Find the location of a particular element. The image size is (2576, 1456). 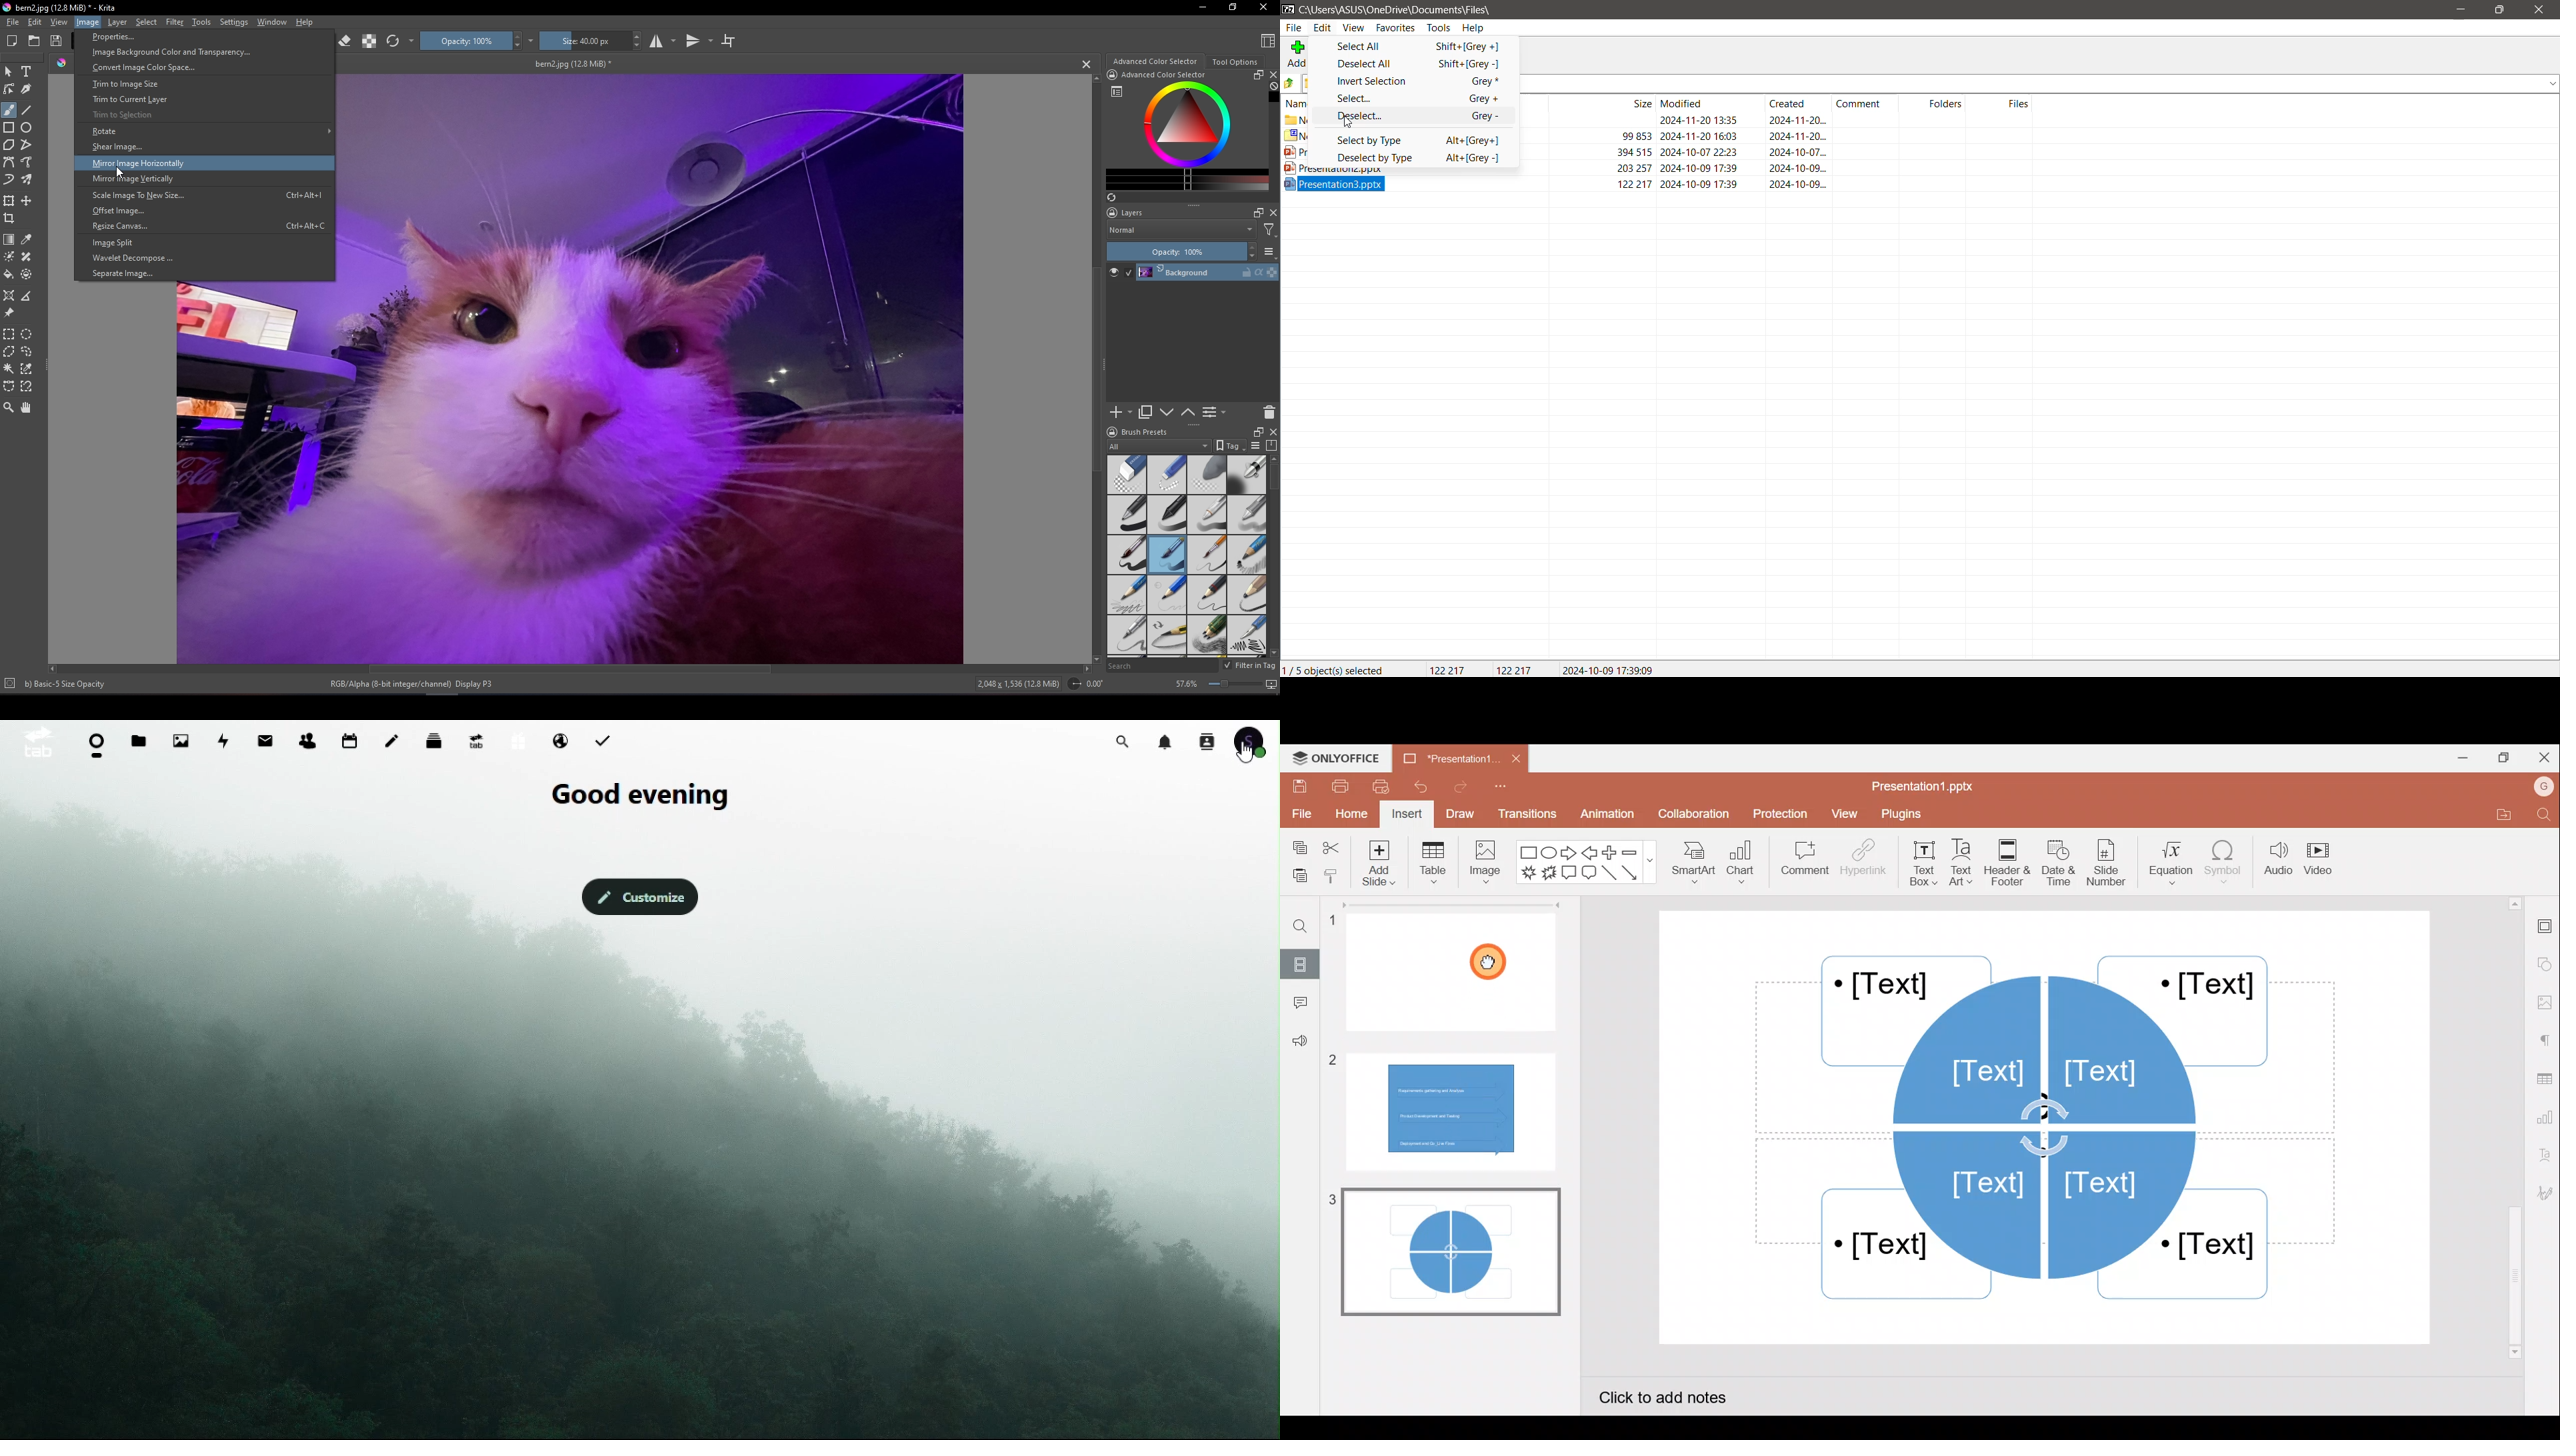

Horizontal mirror tool is located at coordinates (661, 41).